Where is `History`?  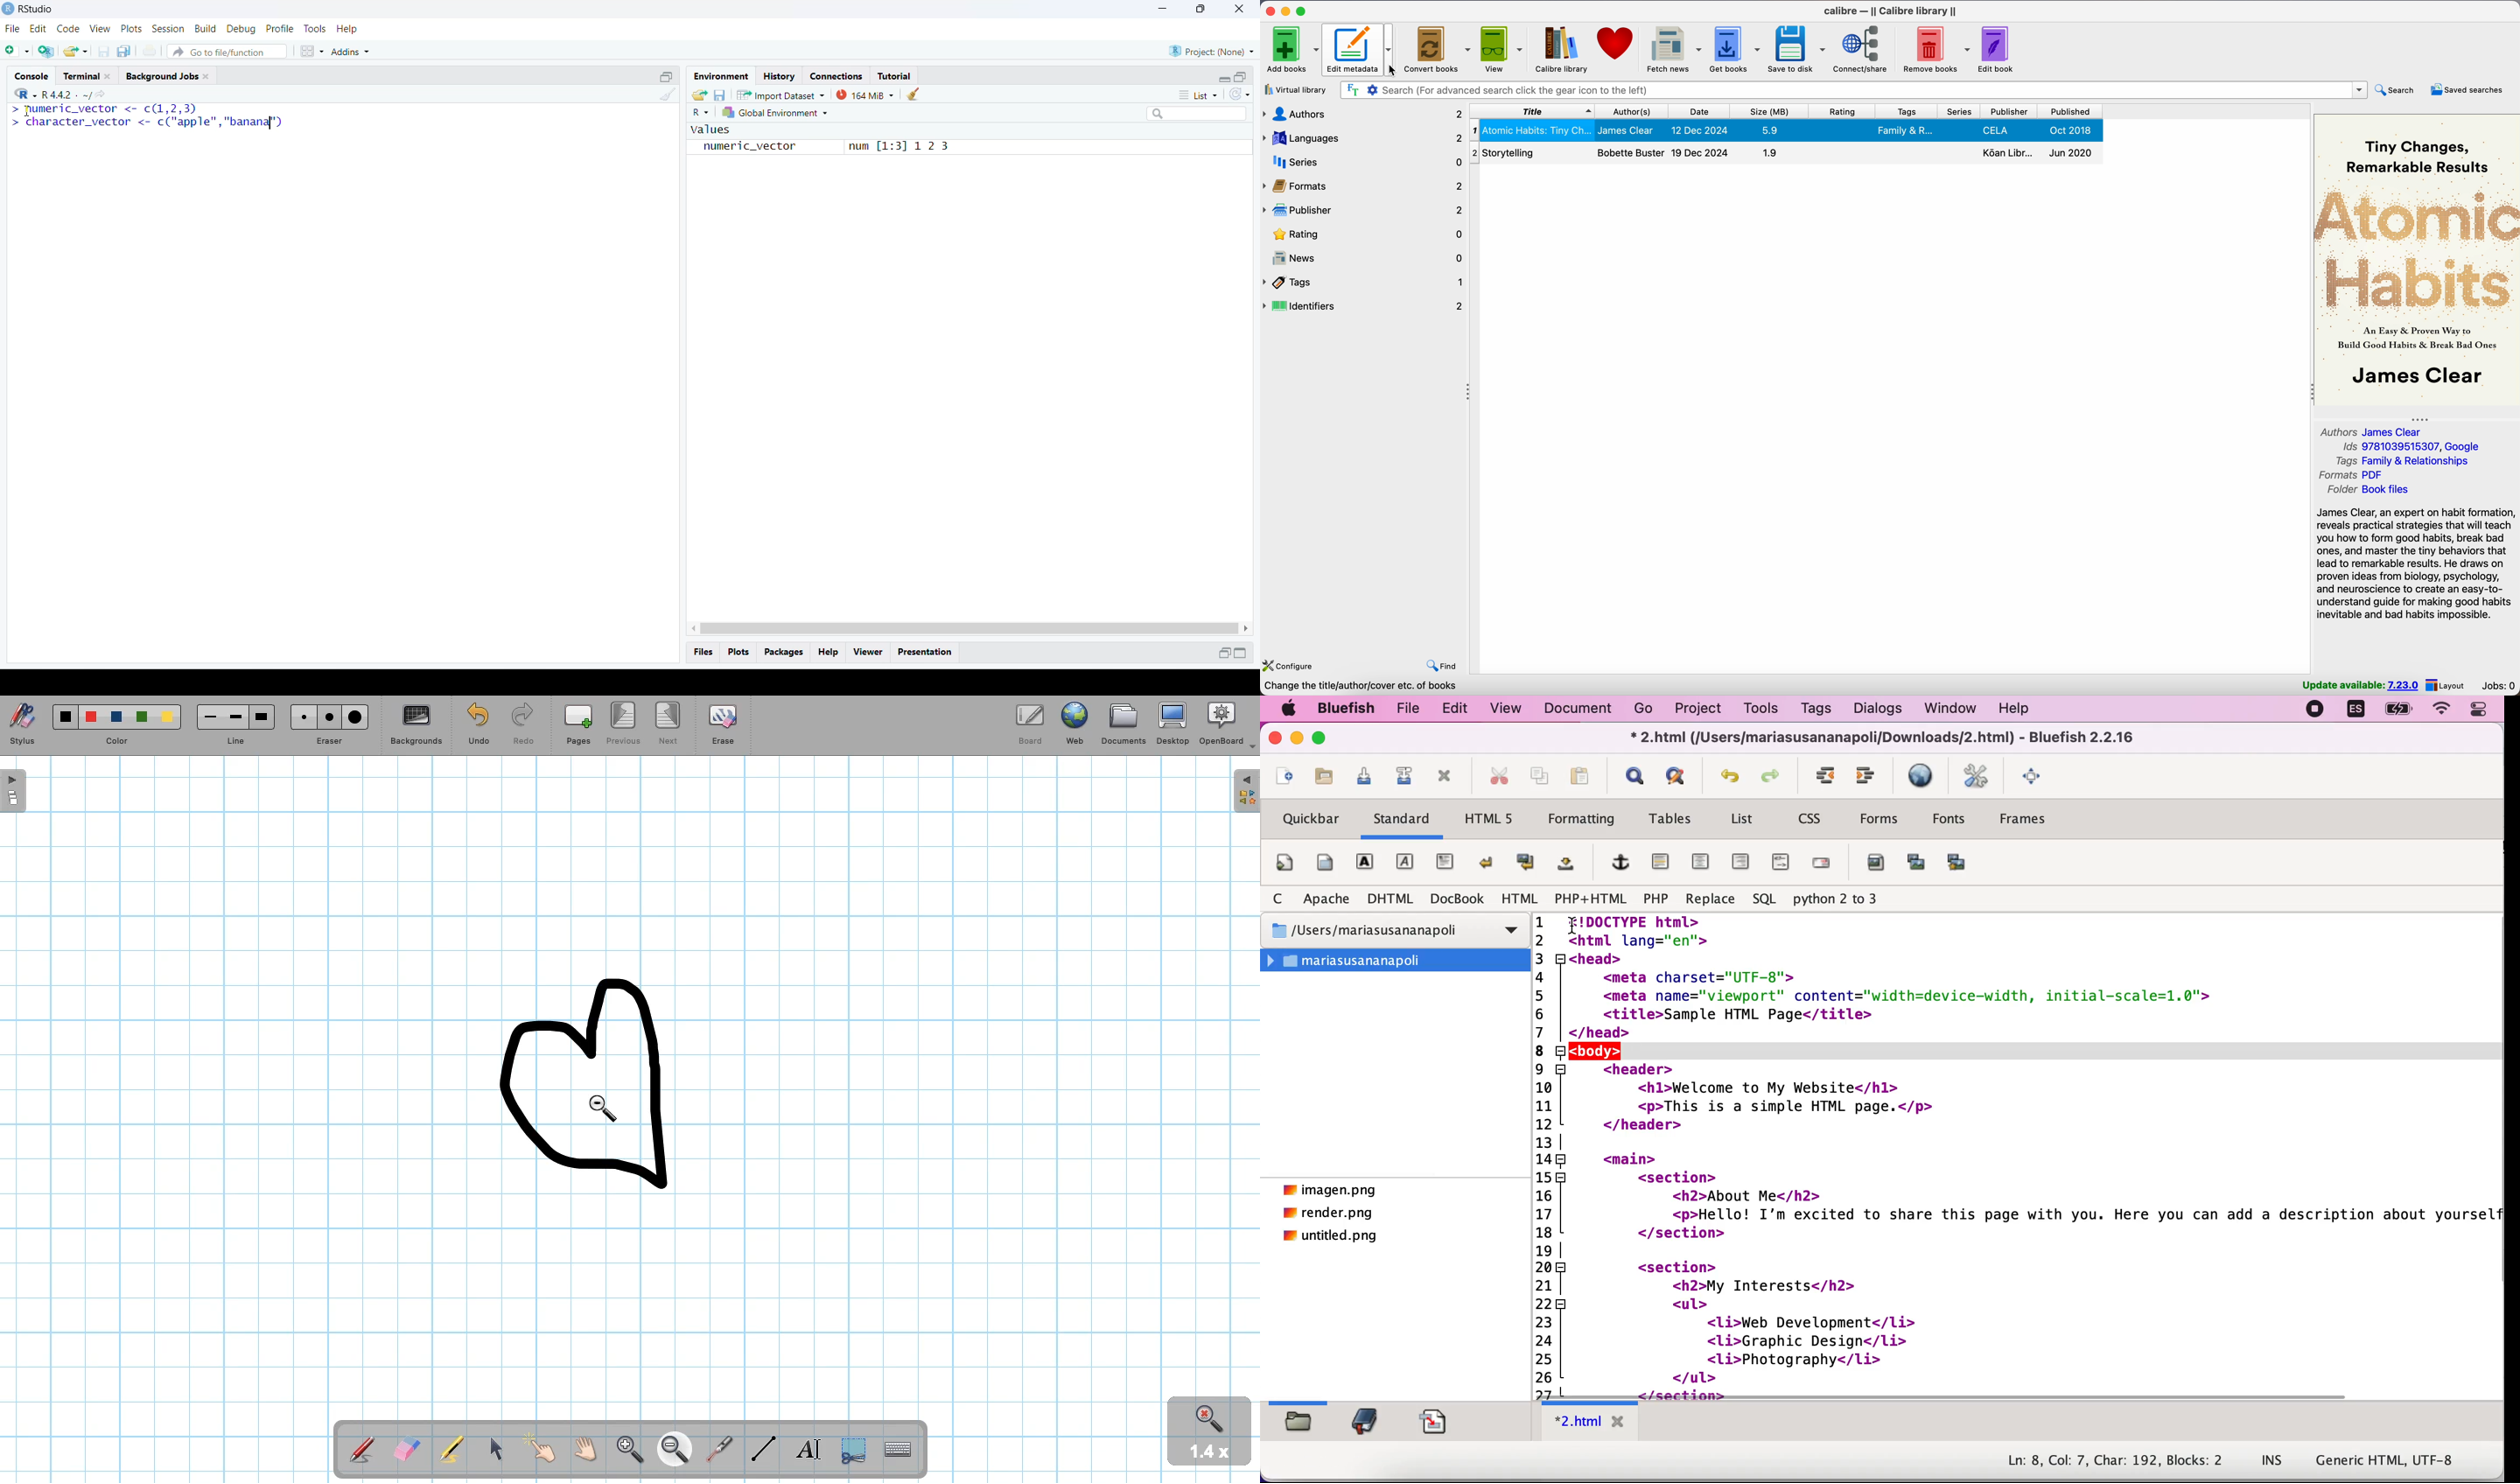 History is located at coordinates (779, 75).